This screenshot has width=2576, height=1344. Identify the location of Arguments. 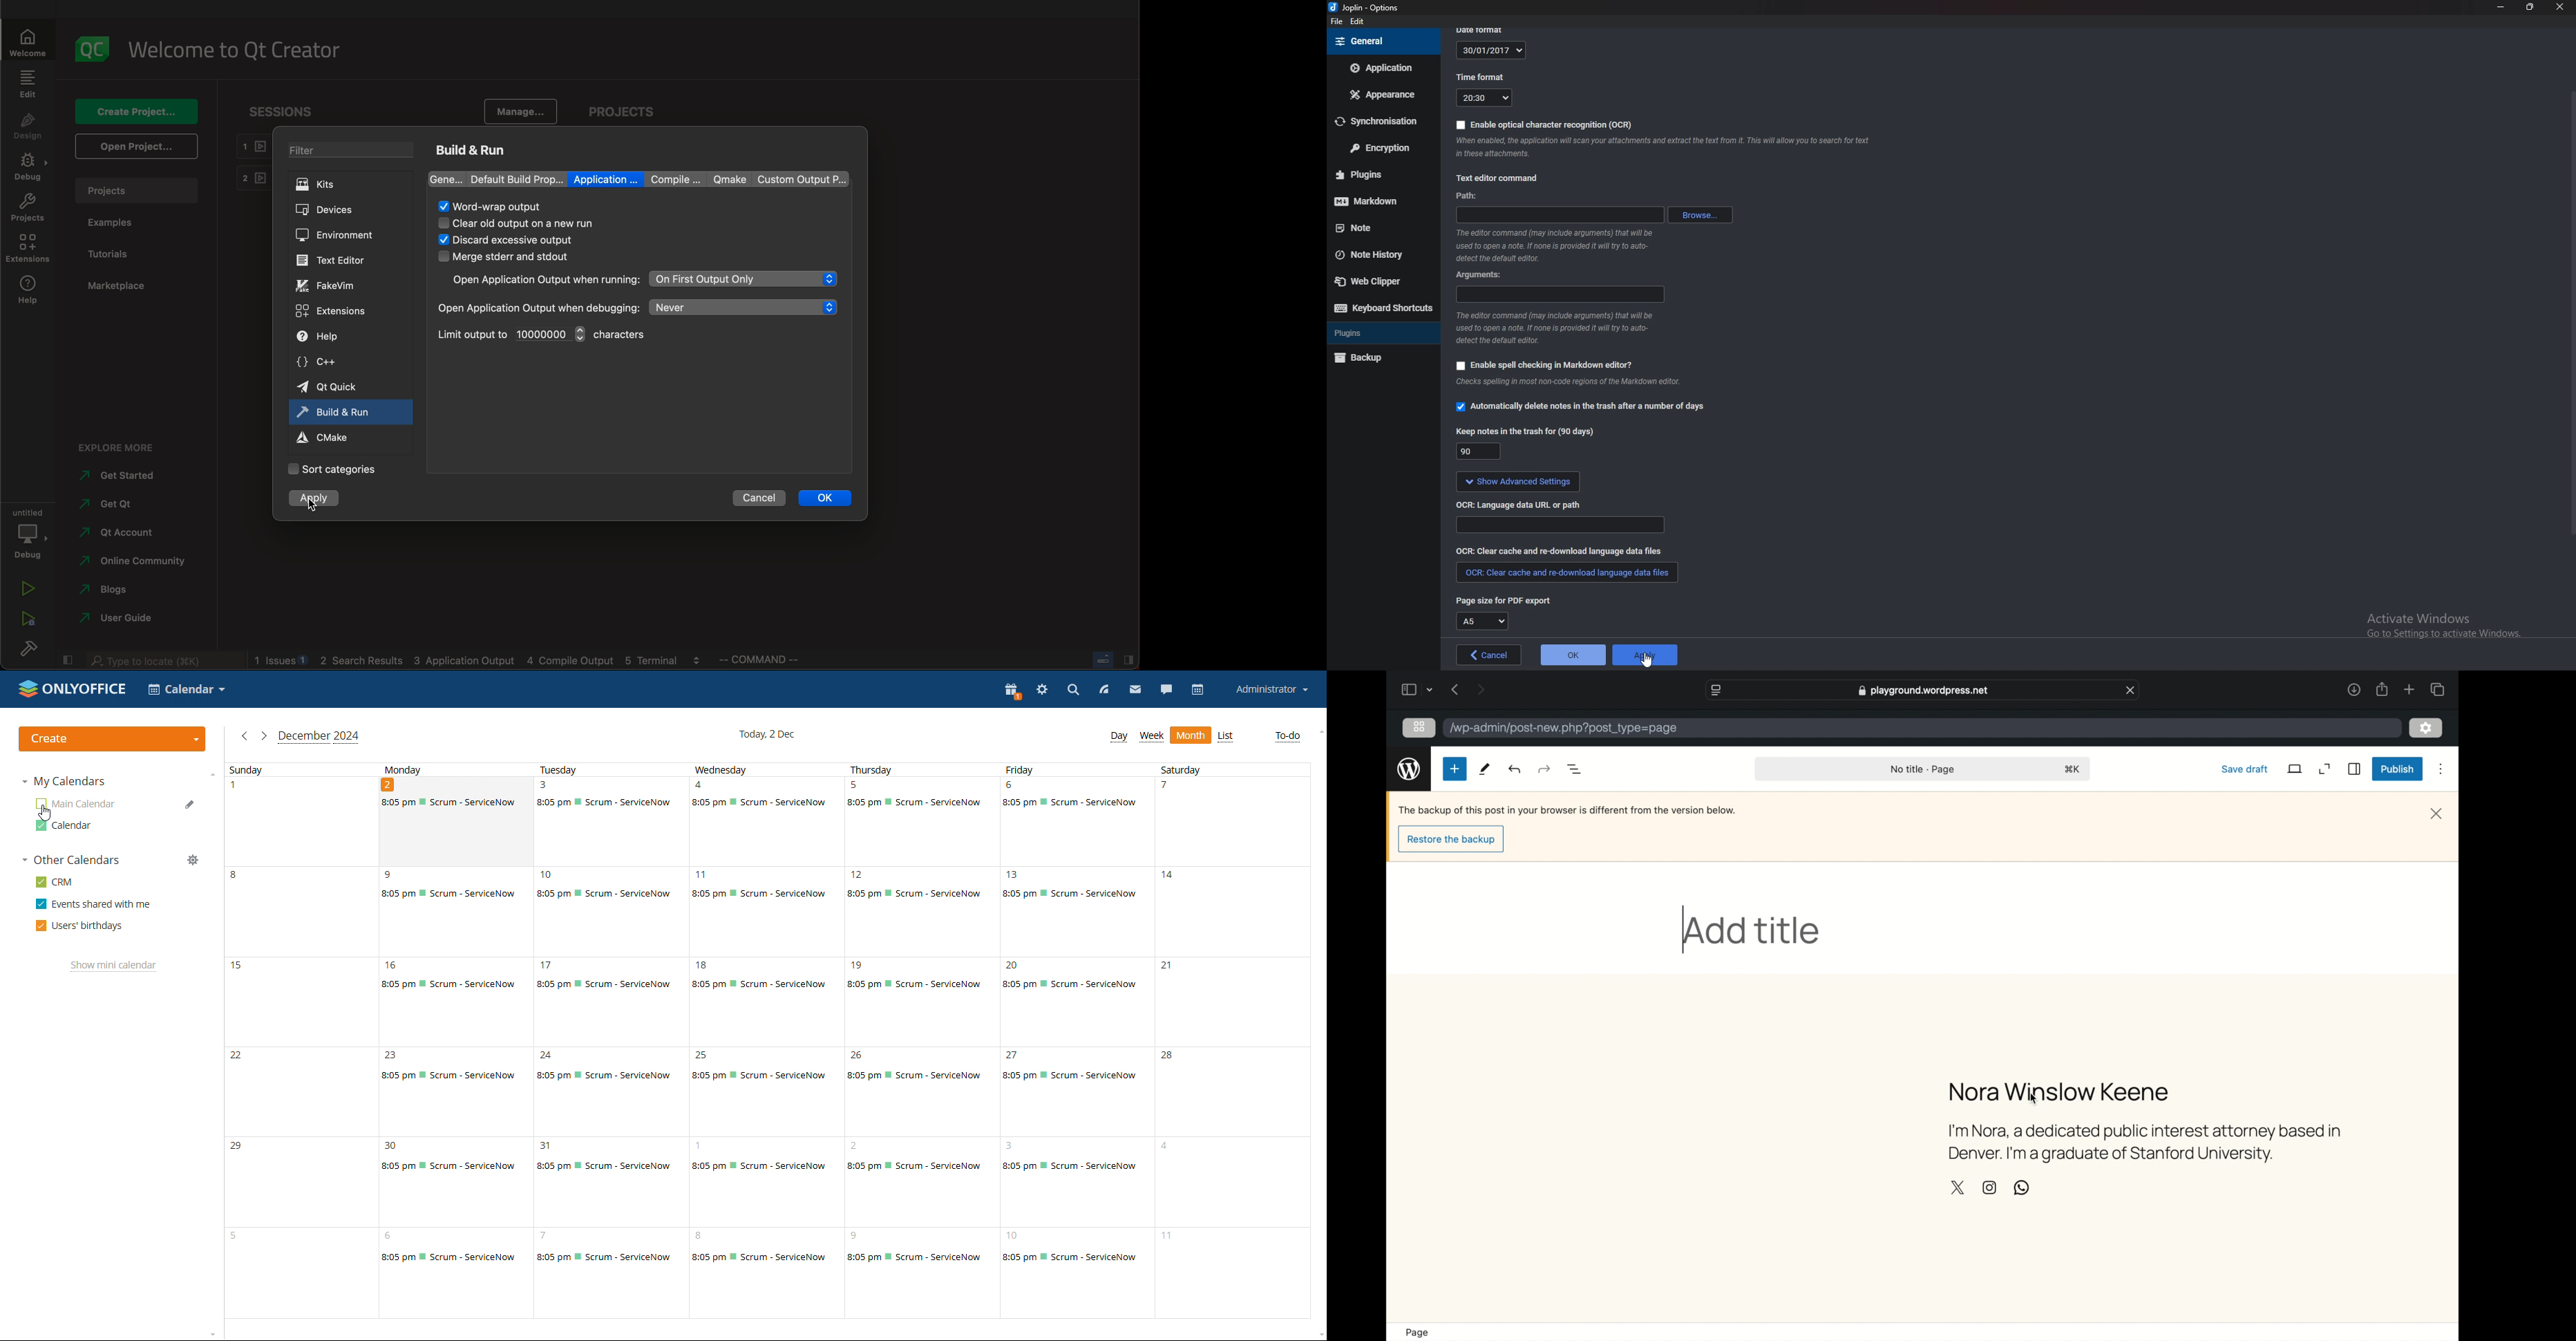
(1484, 275).